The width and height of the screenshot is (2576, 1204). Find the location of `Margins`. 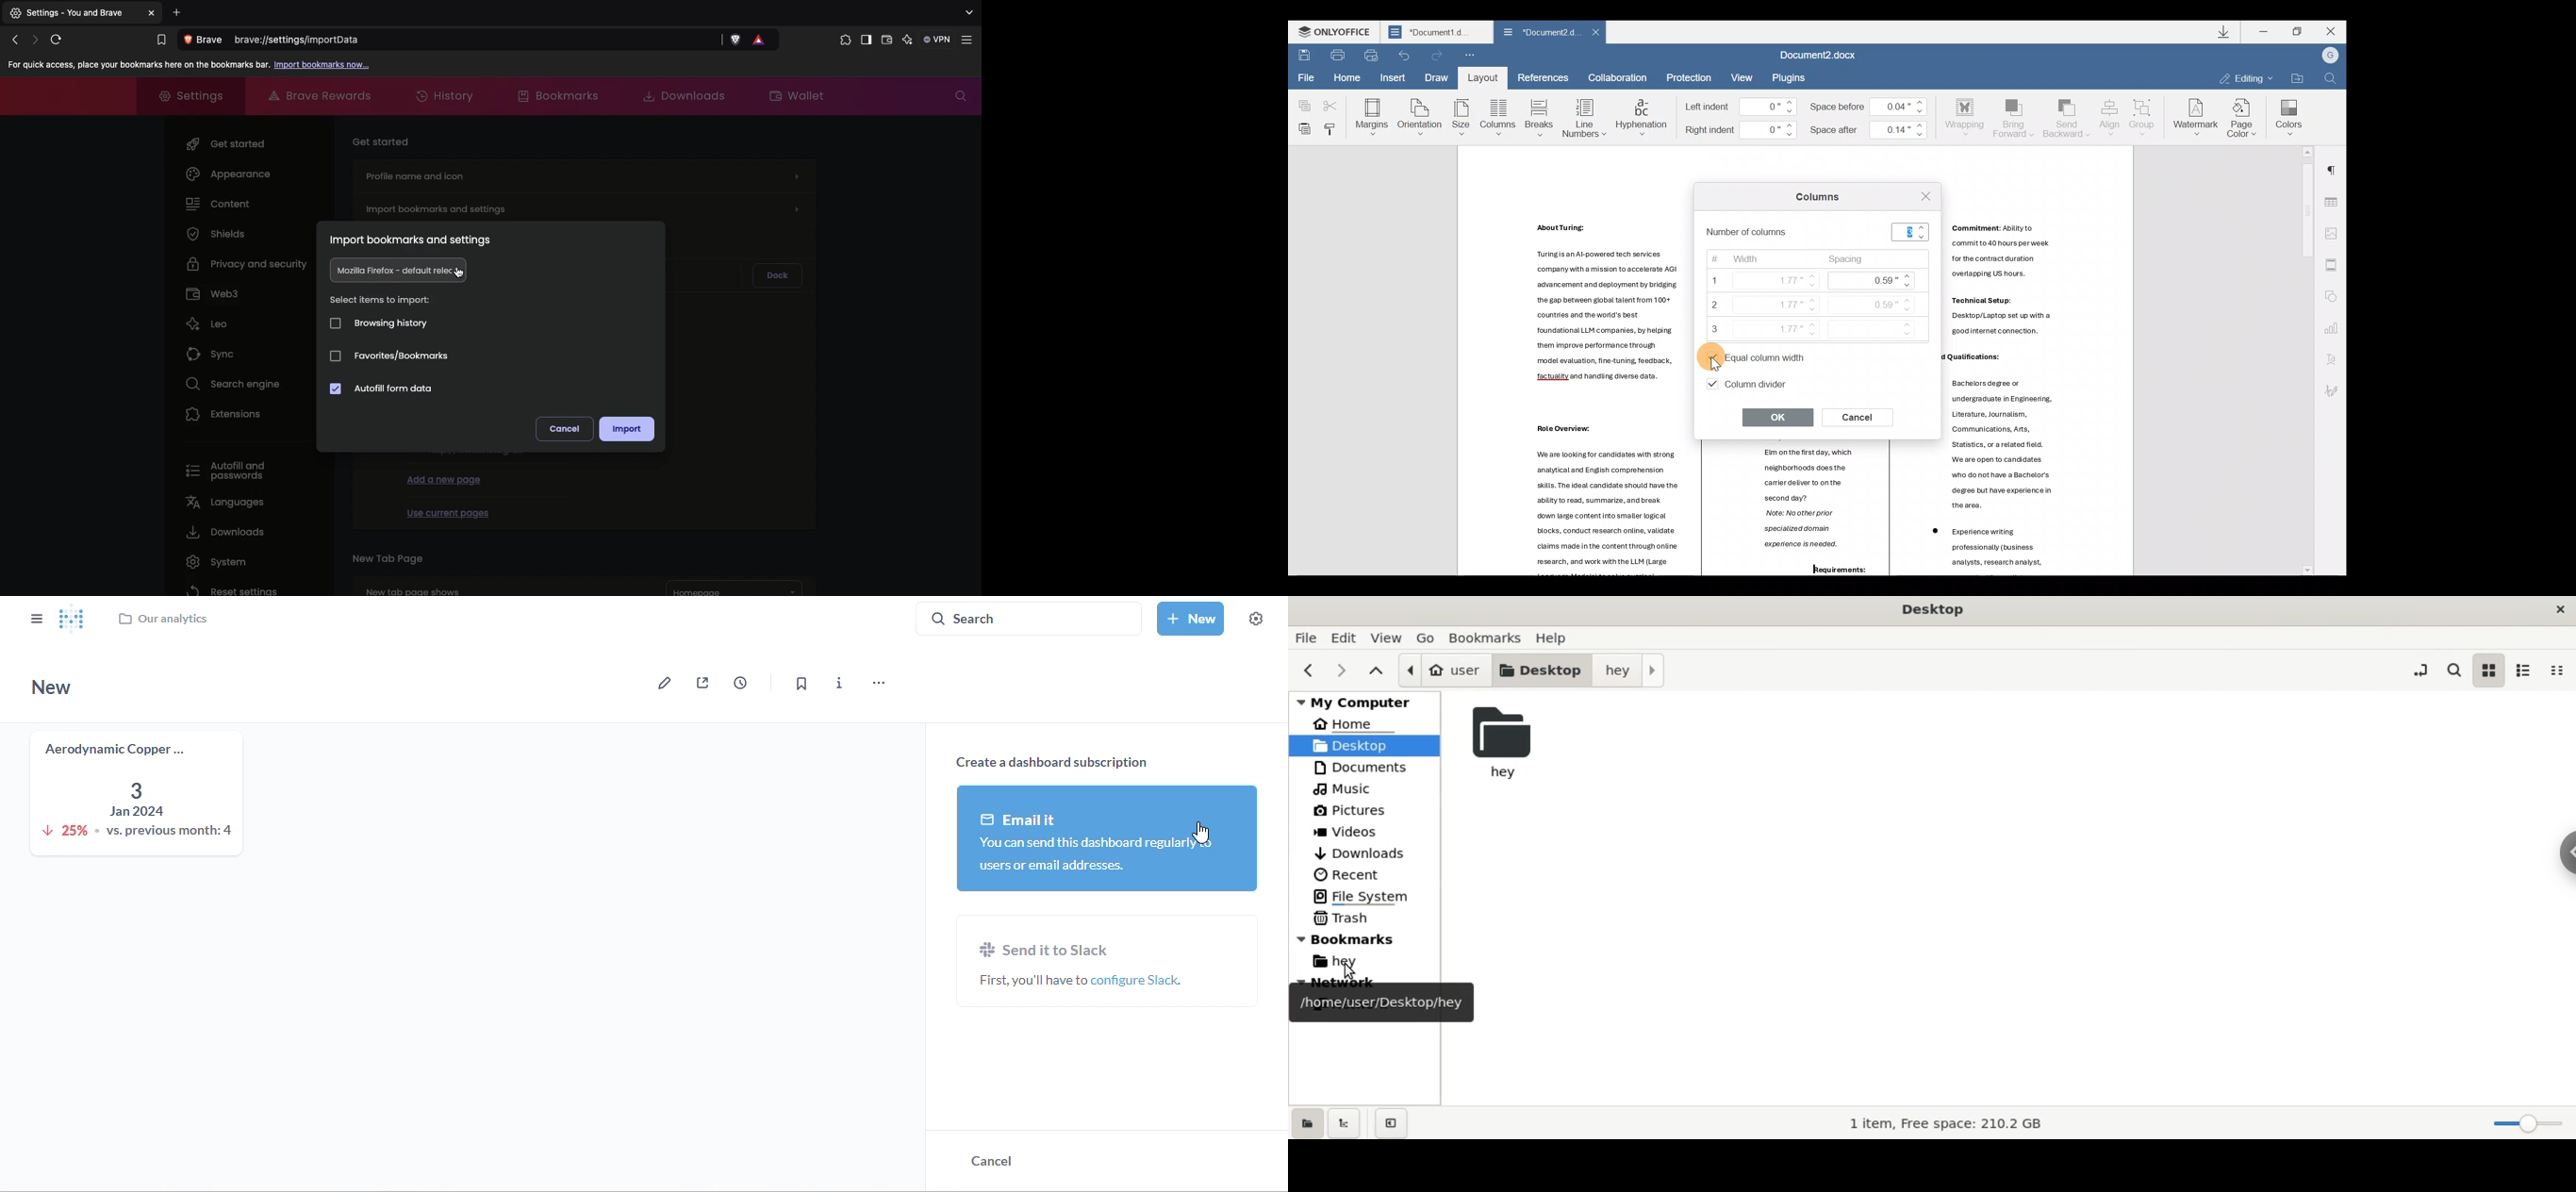

Margins is located at coordinates (1371, 116).